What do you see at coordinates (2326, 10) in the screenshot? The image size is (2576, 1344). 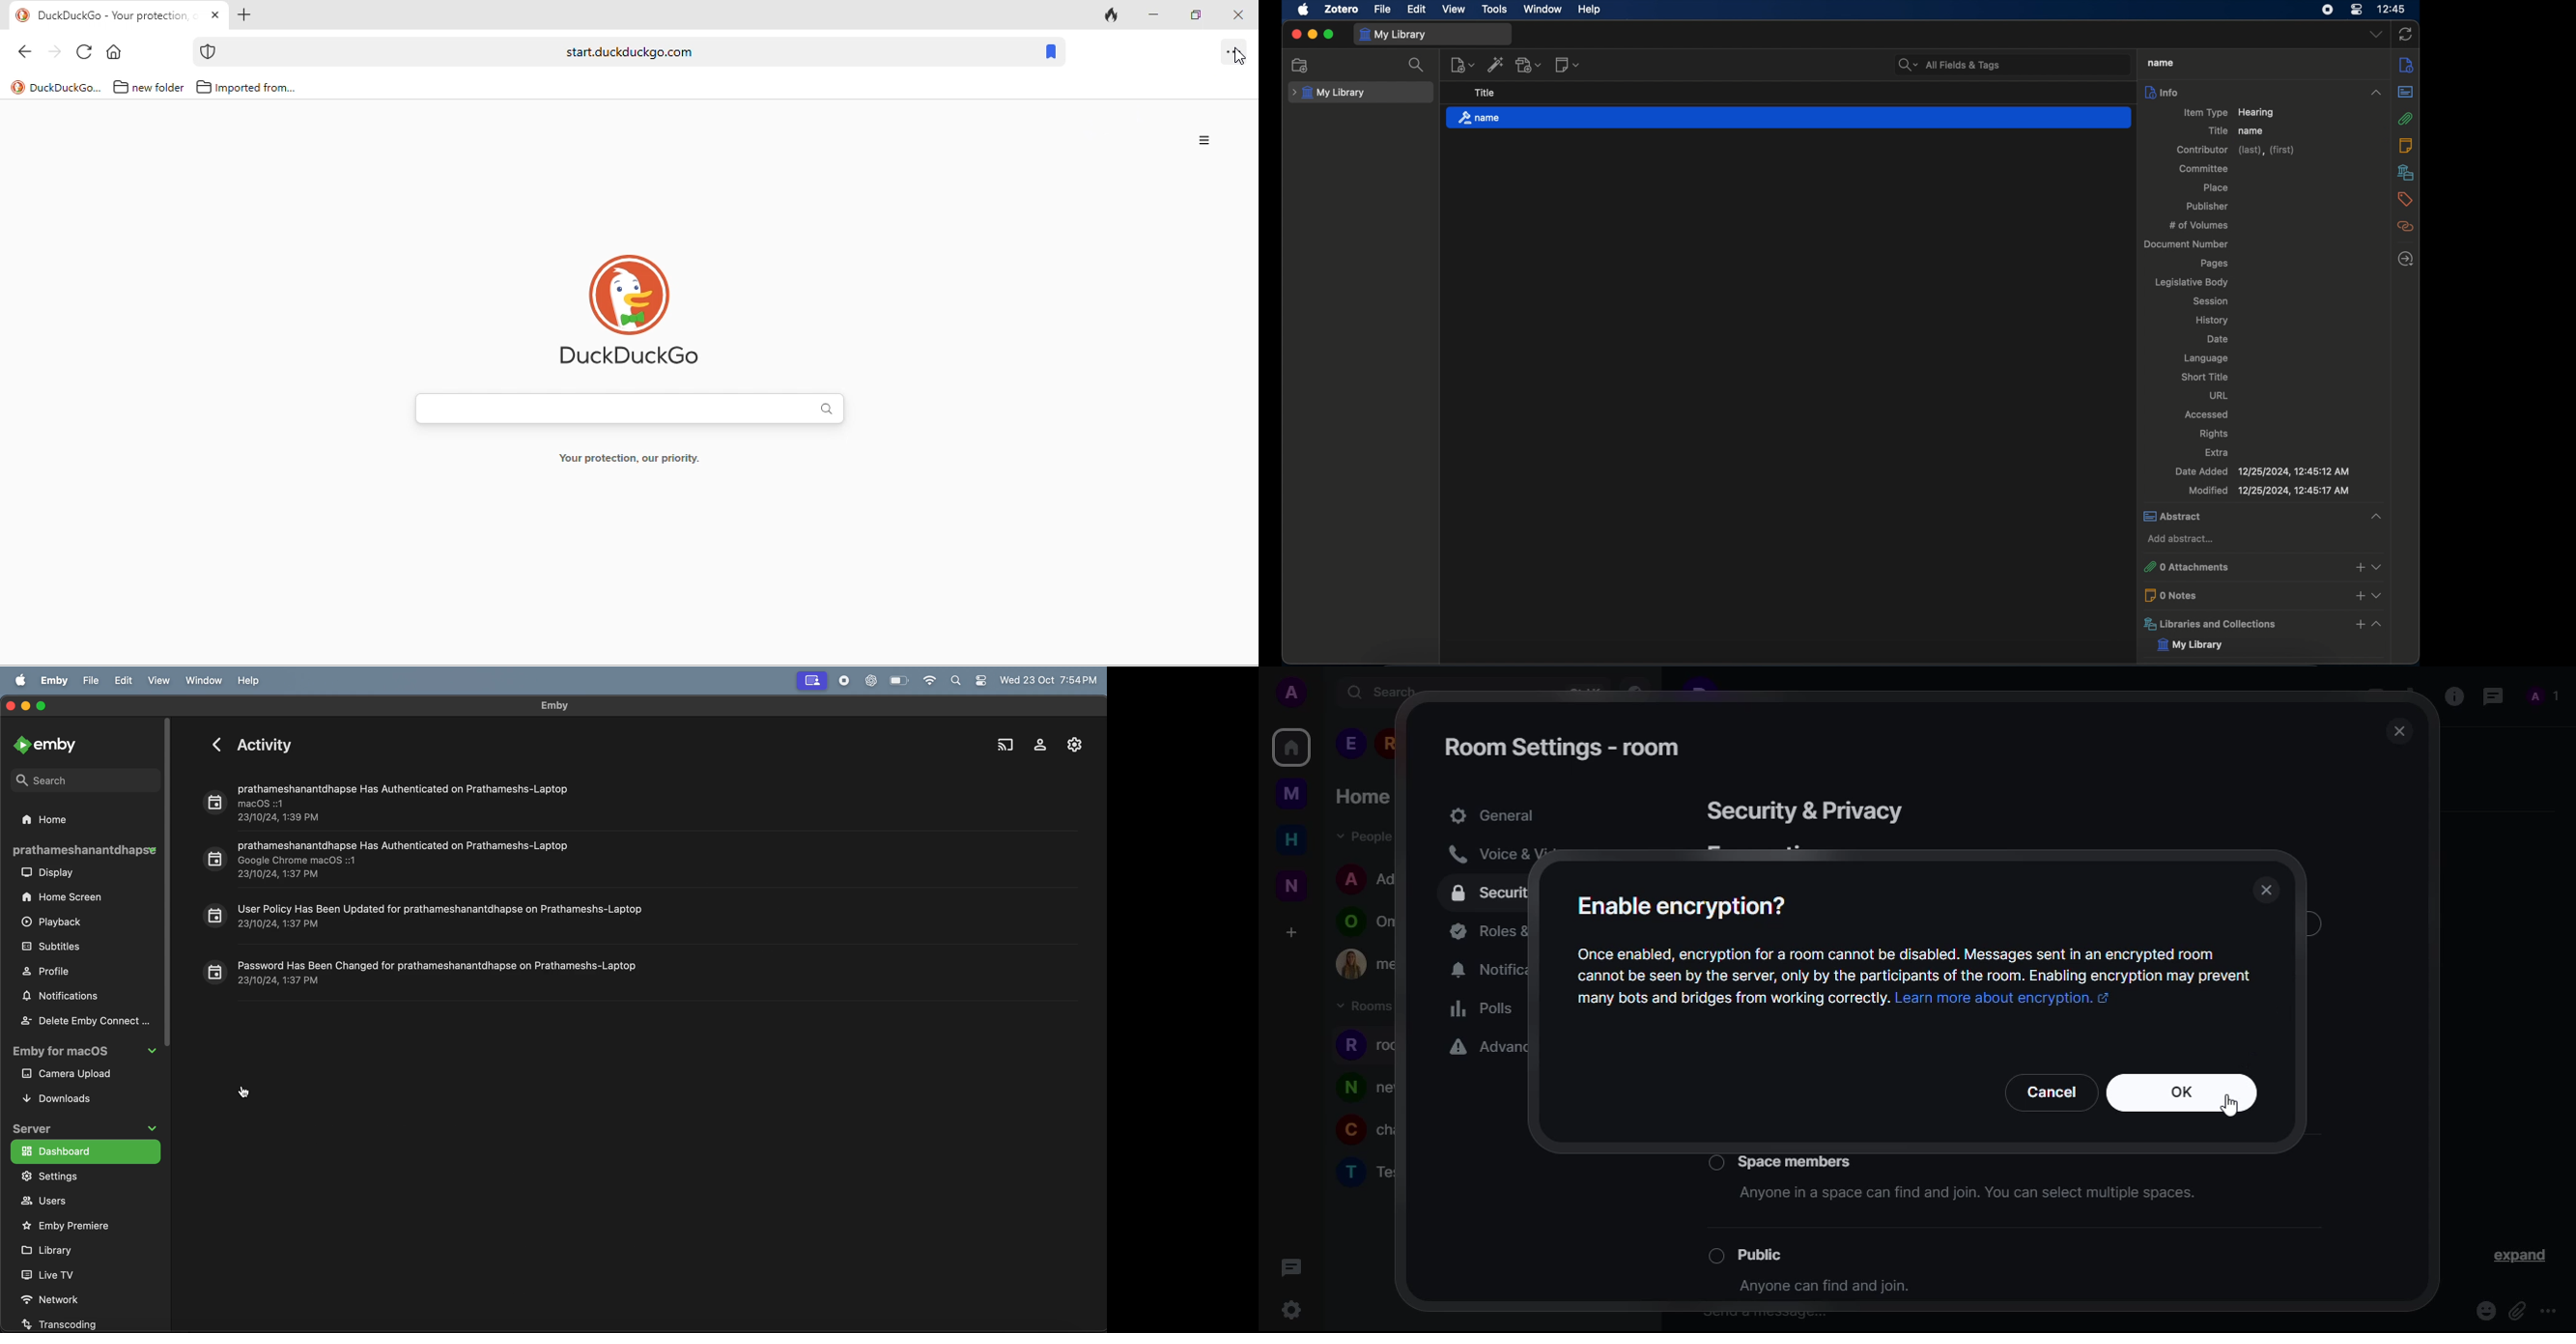 I see `screen recorder ` at bounding box center [2326, 10].